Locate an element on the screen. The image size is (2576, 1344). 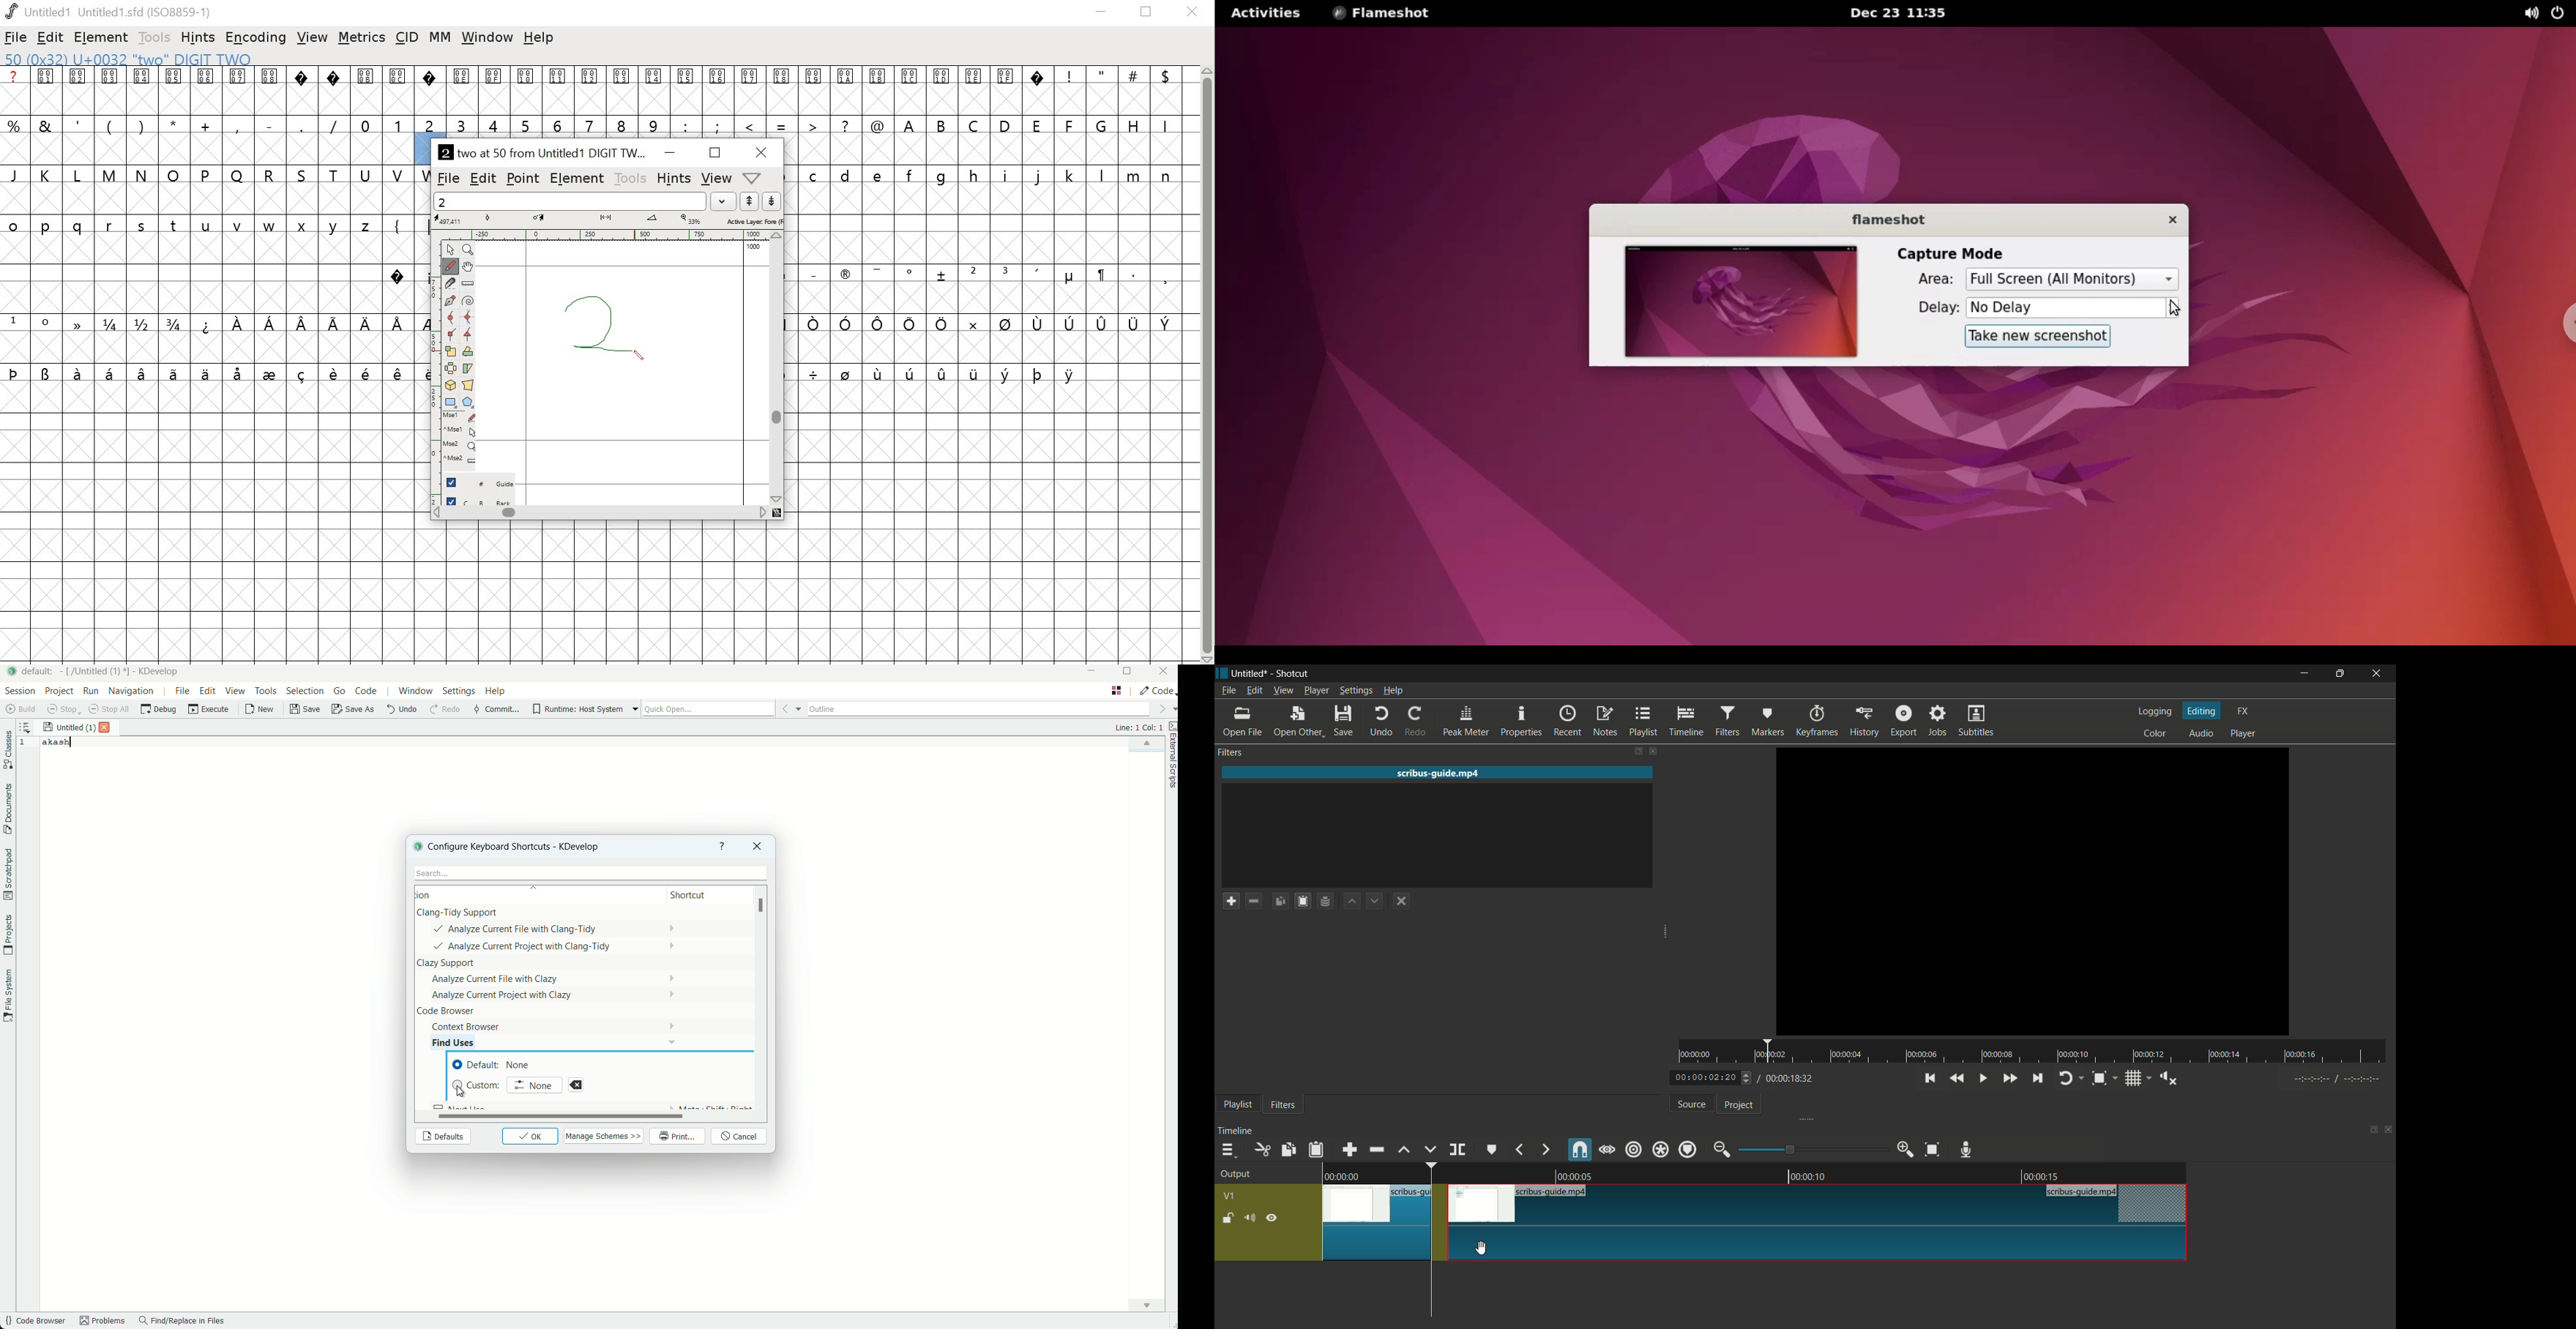
video in timeline is located at coordinates (1748, 1224).